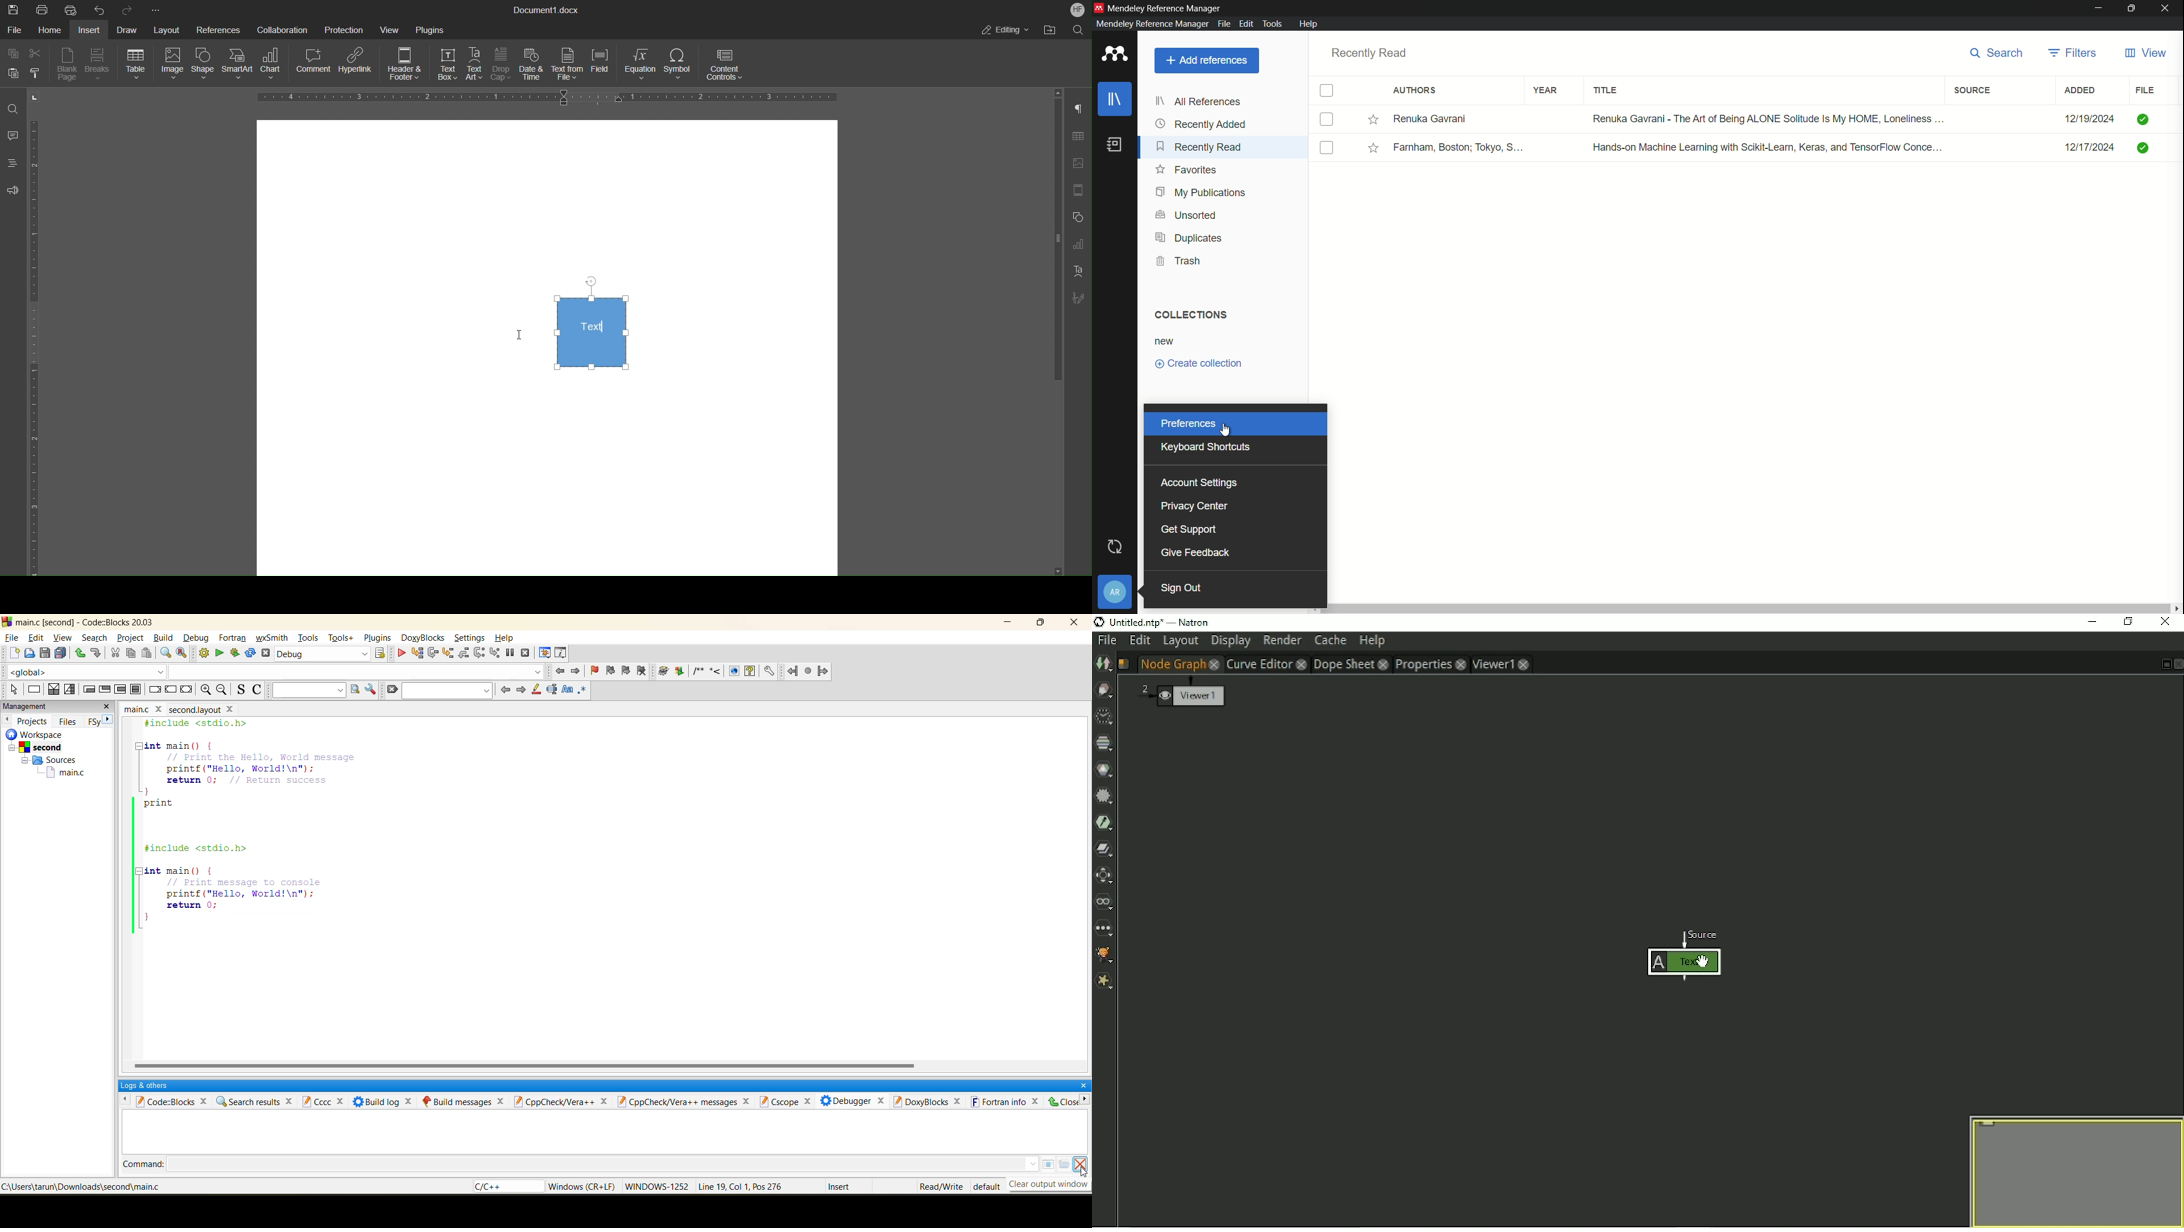 Image resolution: width=2184 pixels, height=1232 pixels. What do you see at coordinates (584, 692) in the screenshot?
I see `use regex` at bounding box center [584, 692].